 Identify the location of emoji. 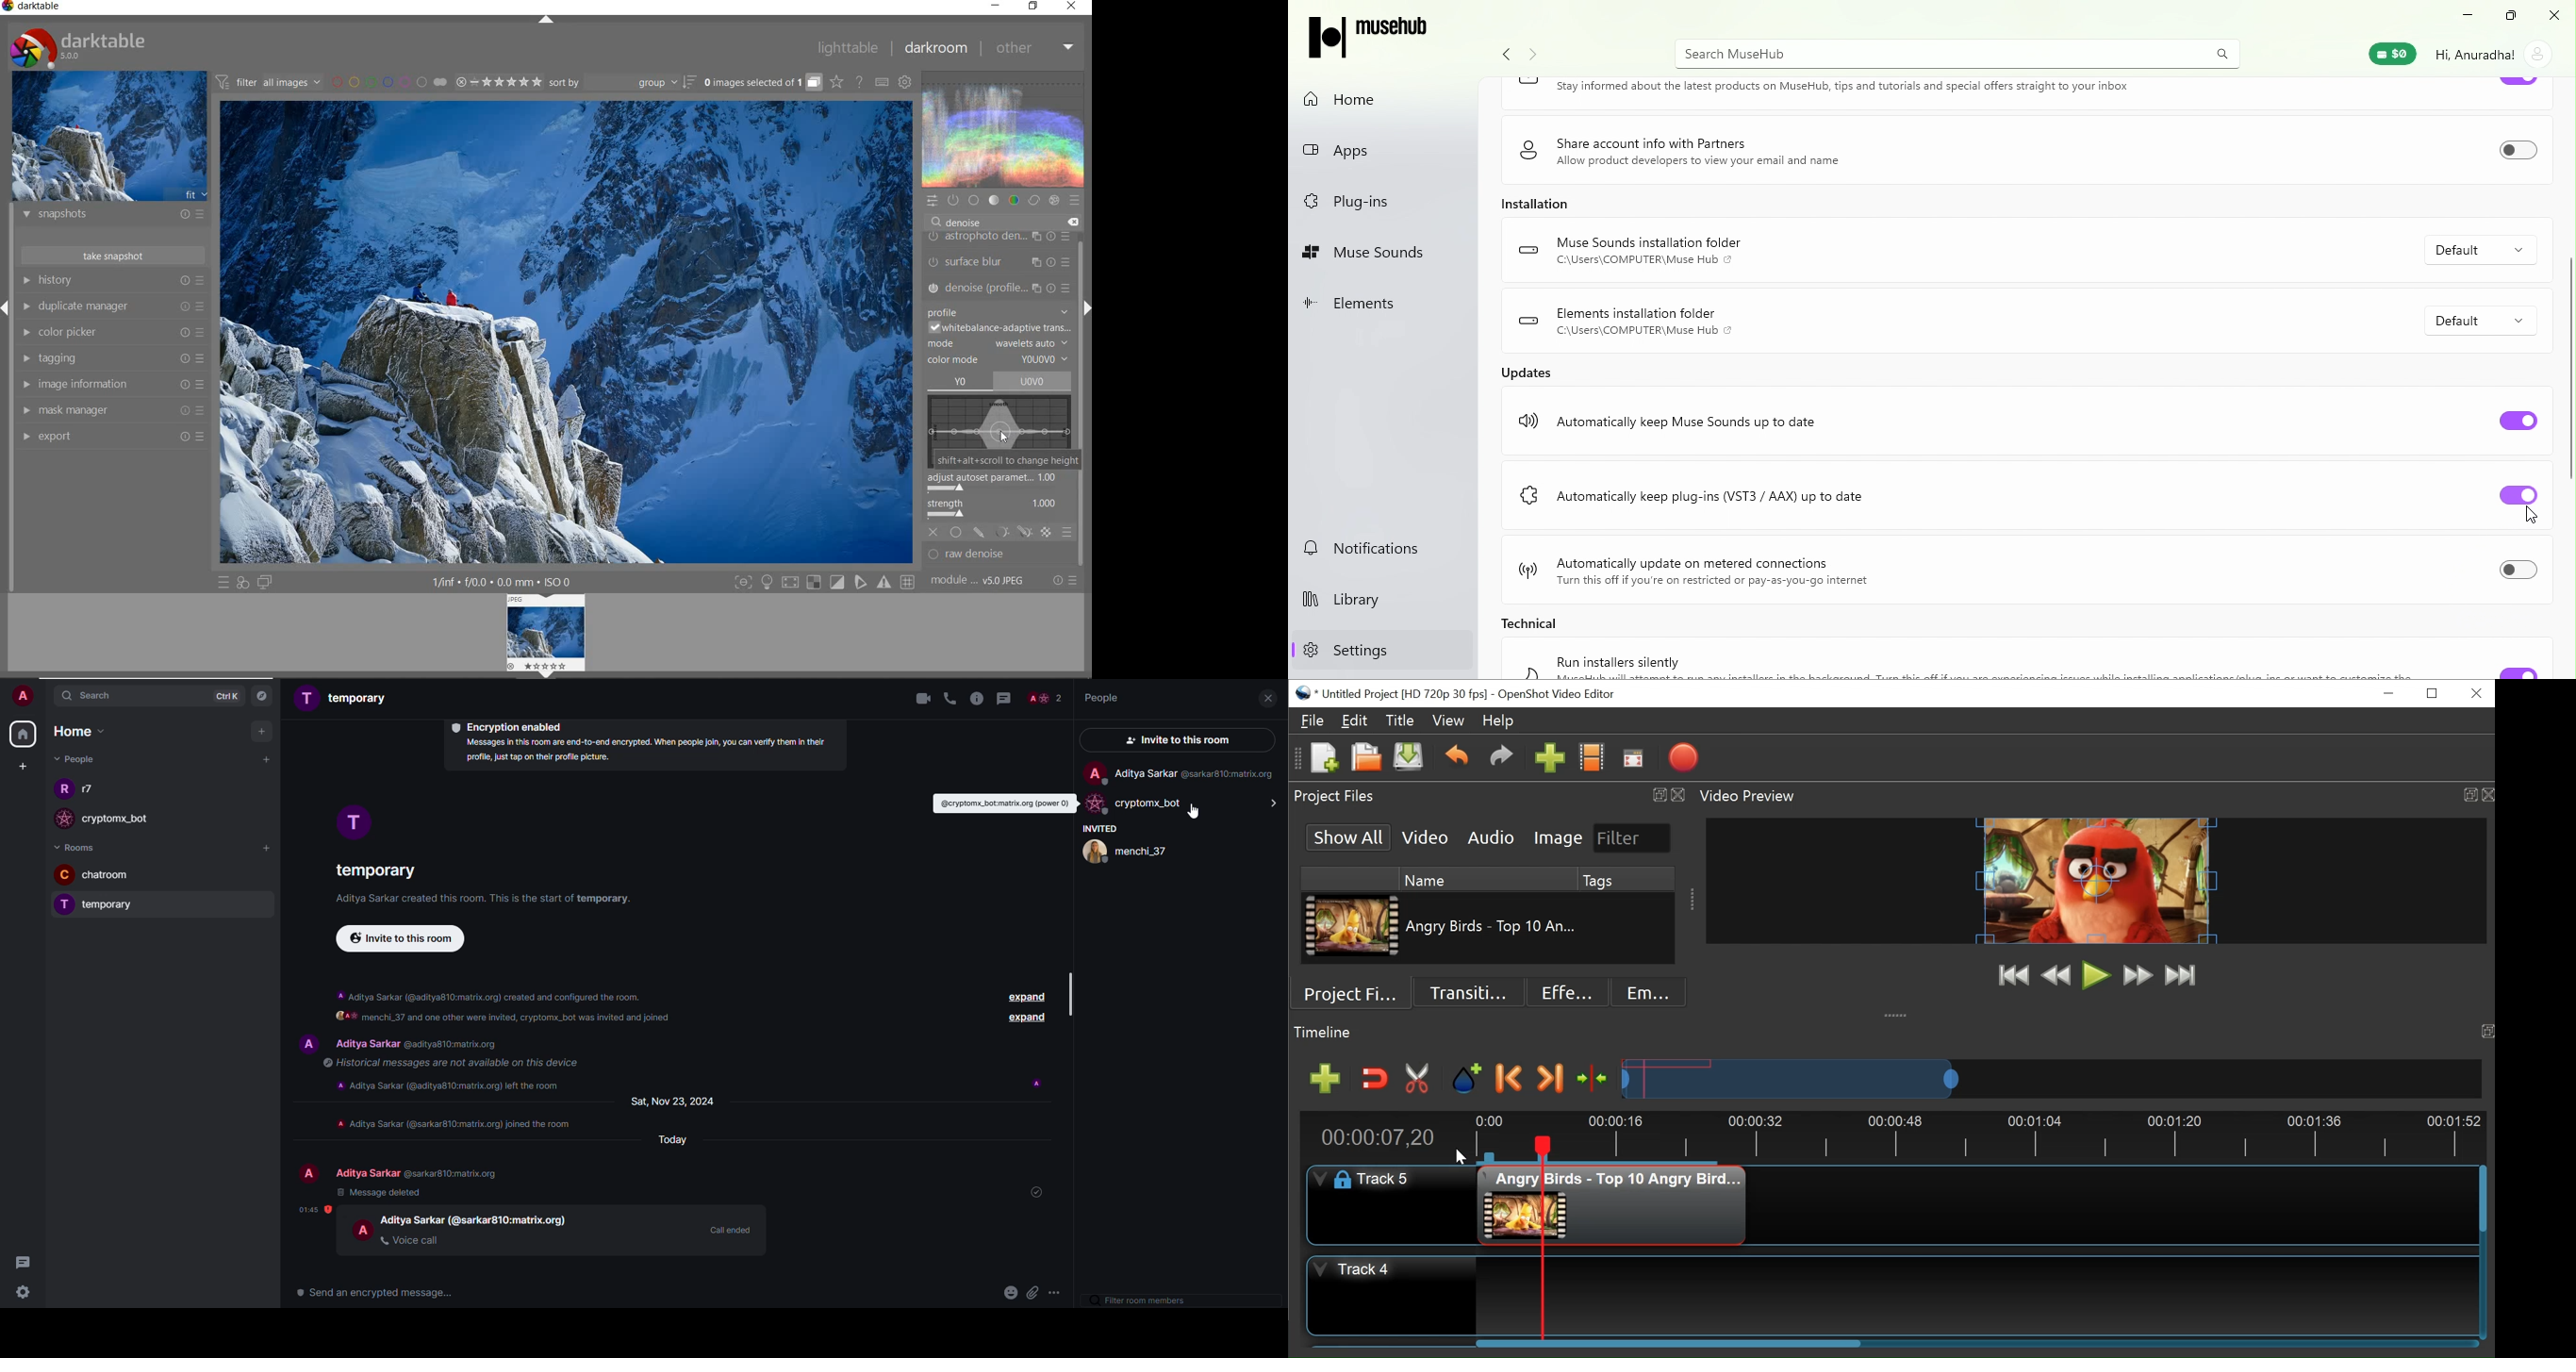
(1011, 1292).